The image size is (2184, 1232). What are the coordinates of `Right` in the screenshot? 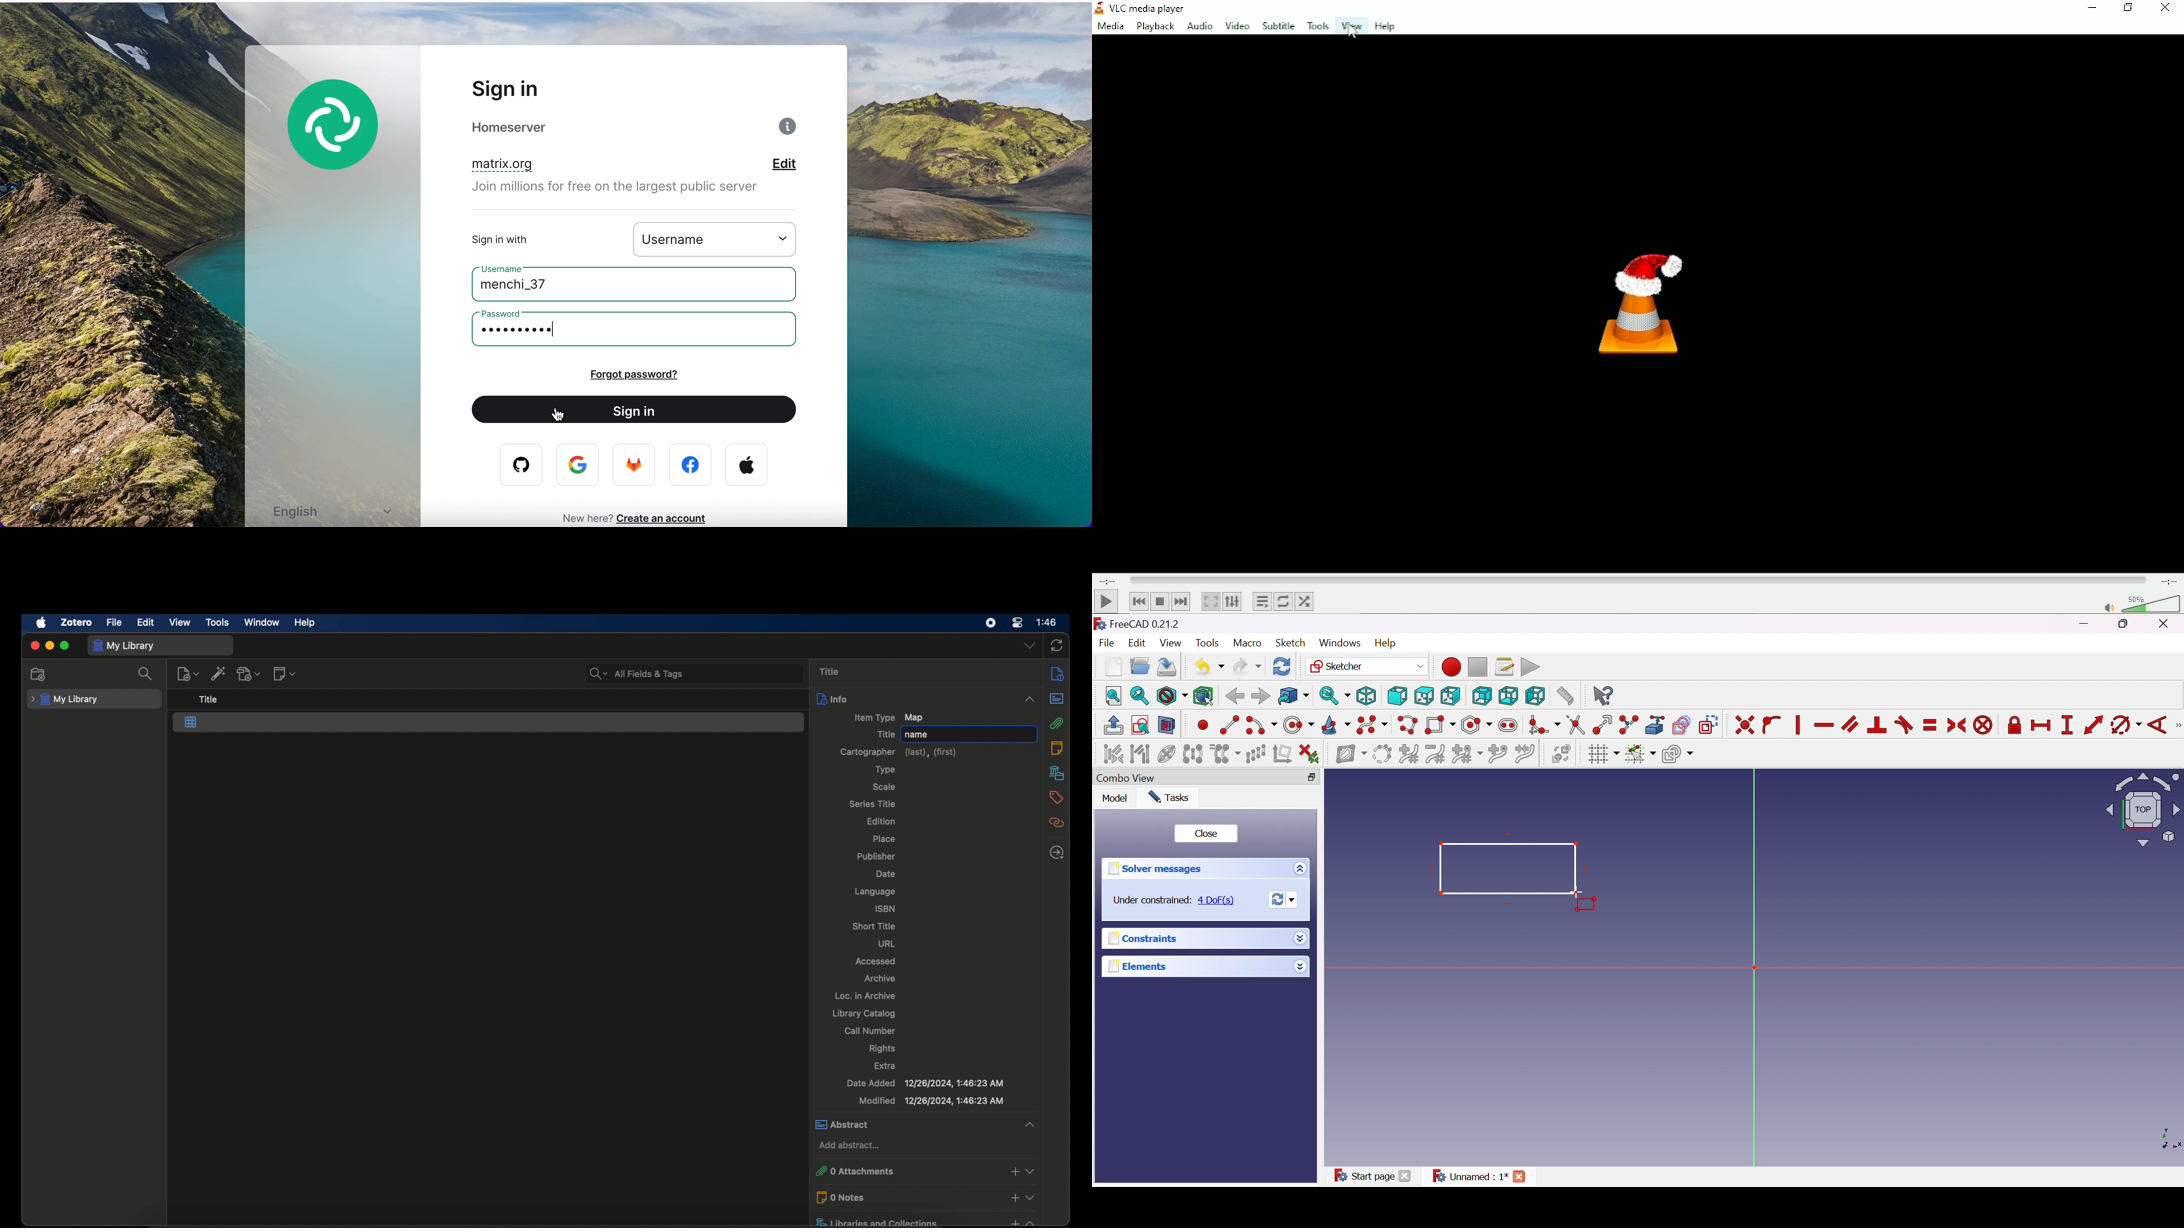 It's located at (1450, 695).